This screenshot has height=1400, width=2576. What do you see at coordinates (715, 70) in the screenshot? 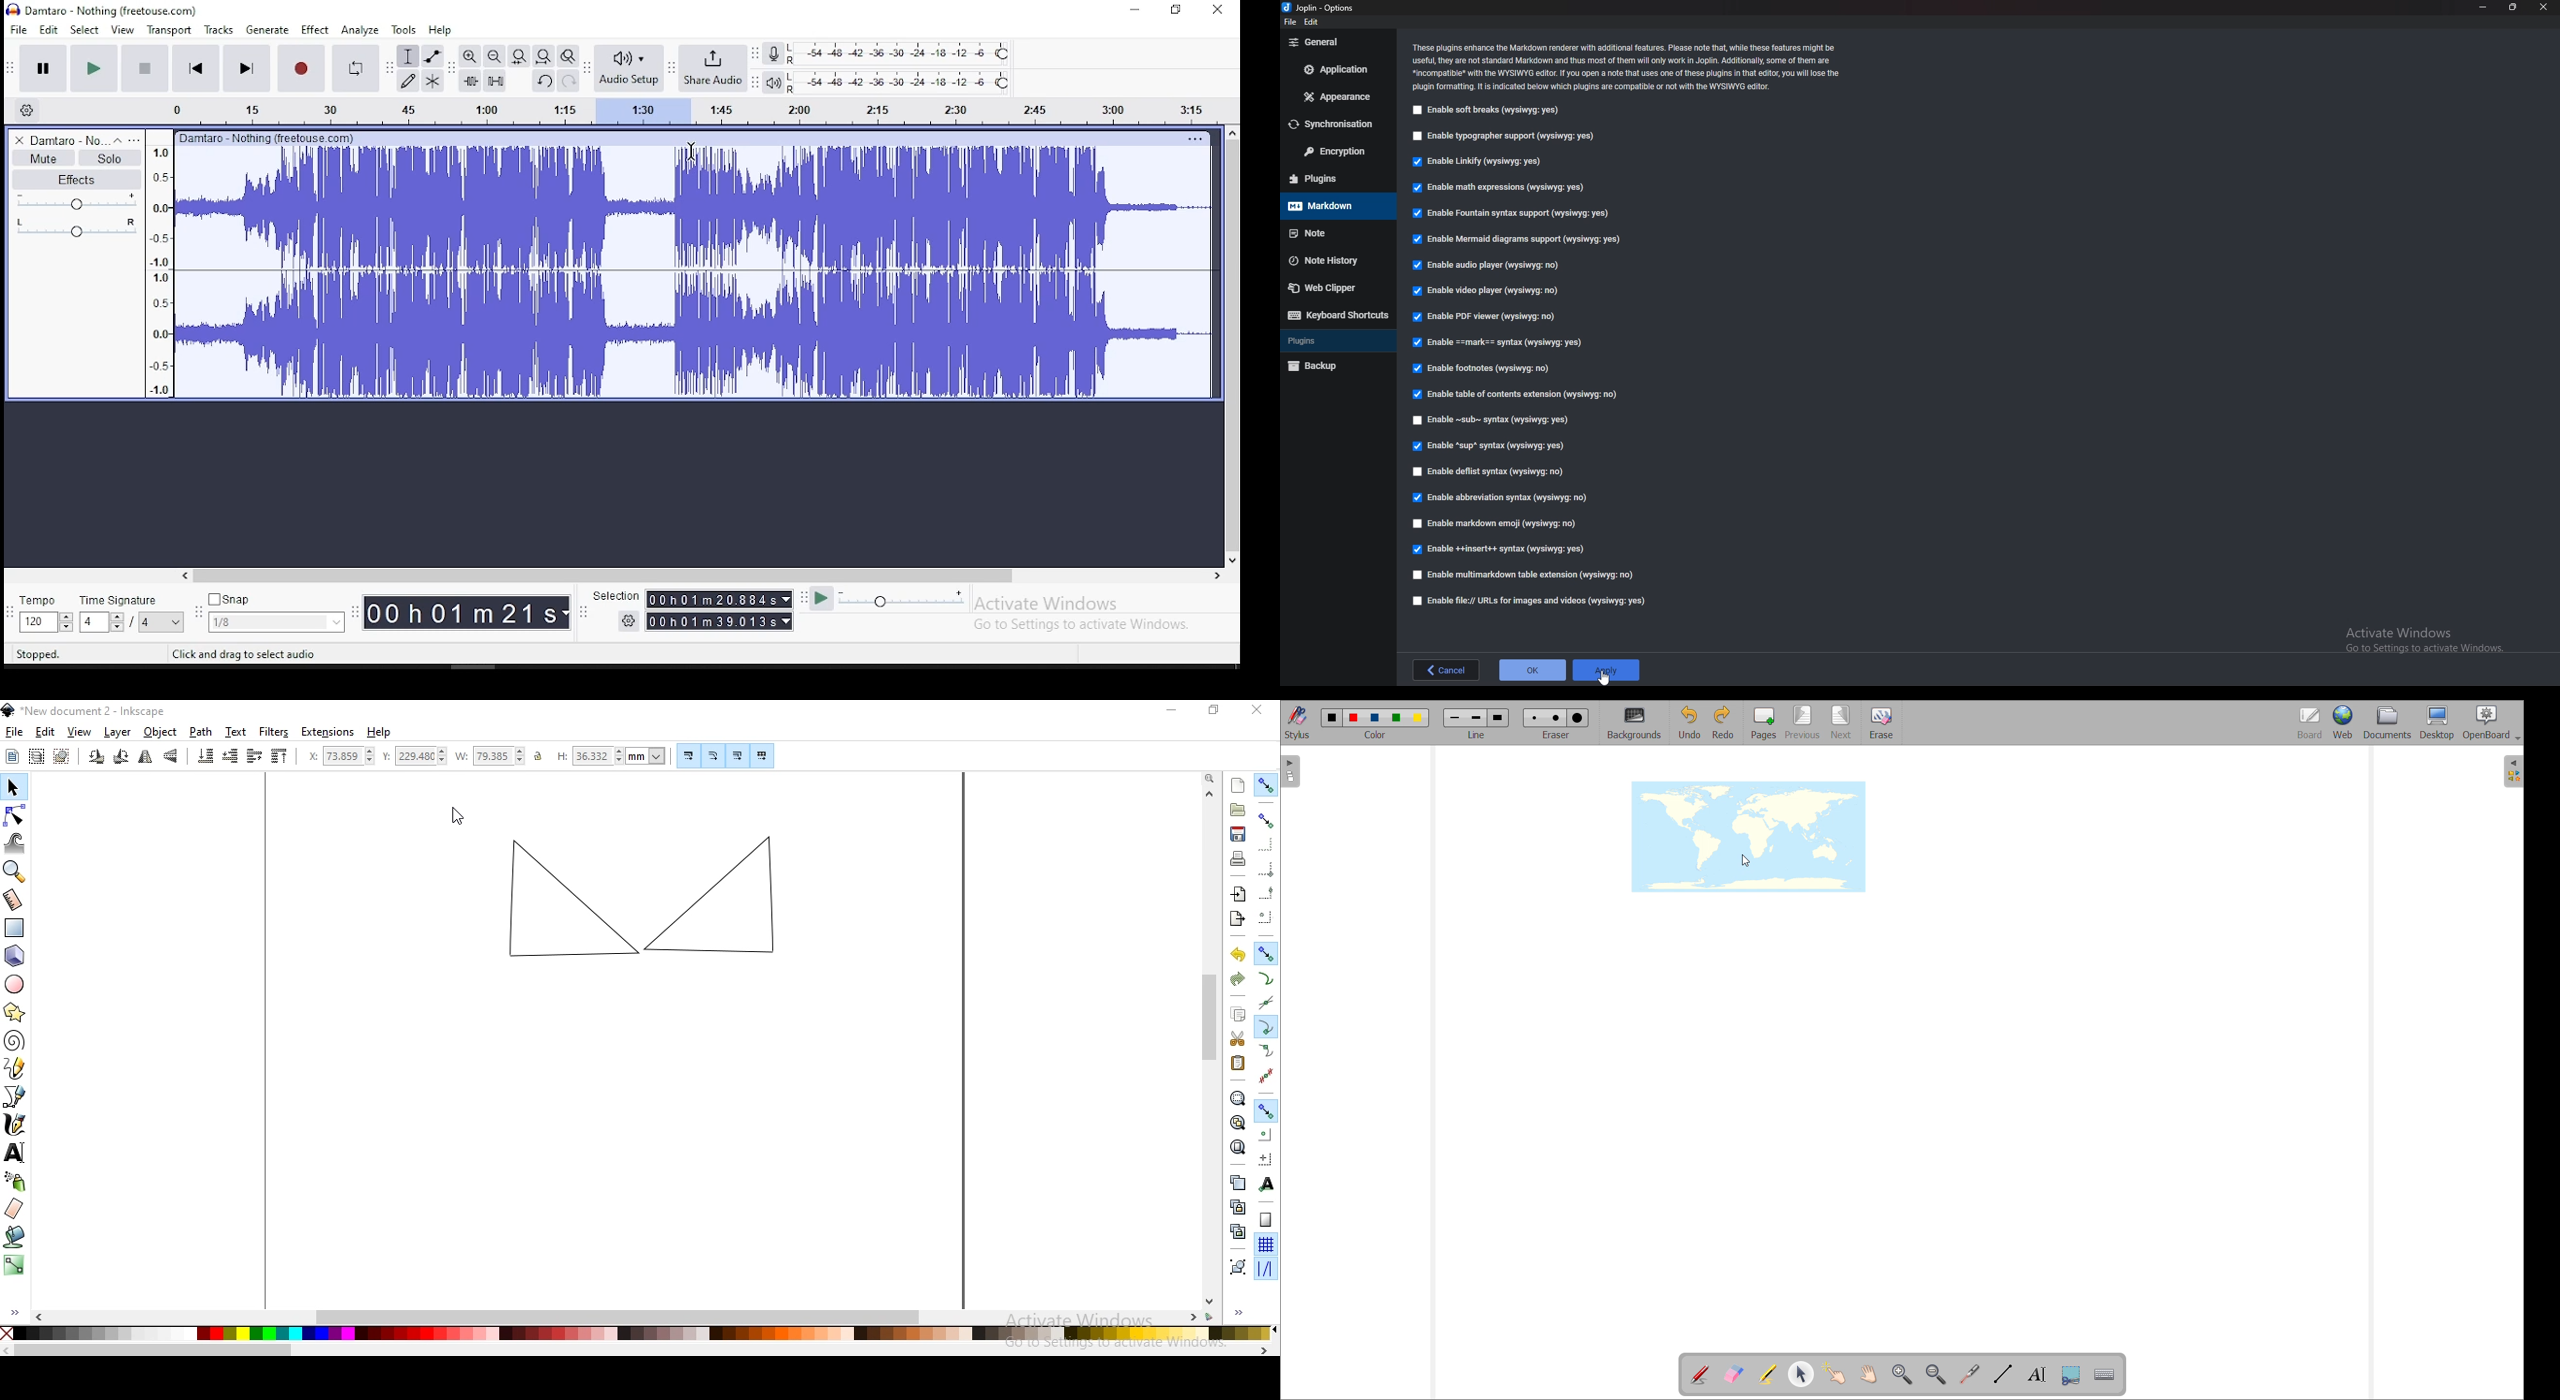
I see `share audio` at bounding box center [715, 70].